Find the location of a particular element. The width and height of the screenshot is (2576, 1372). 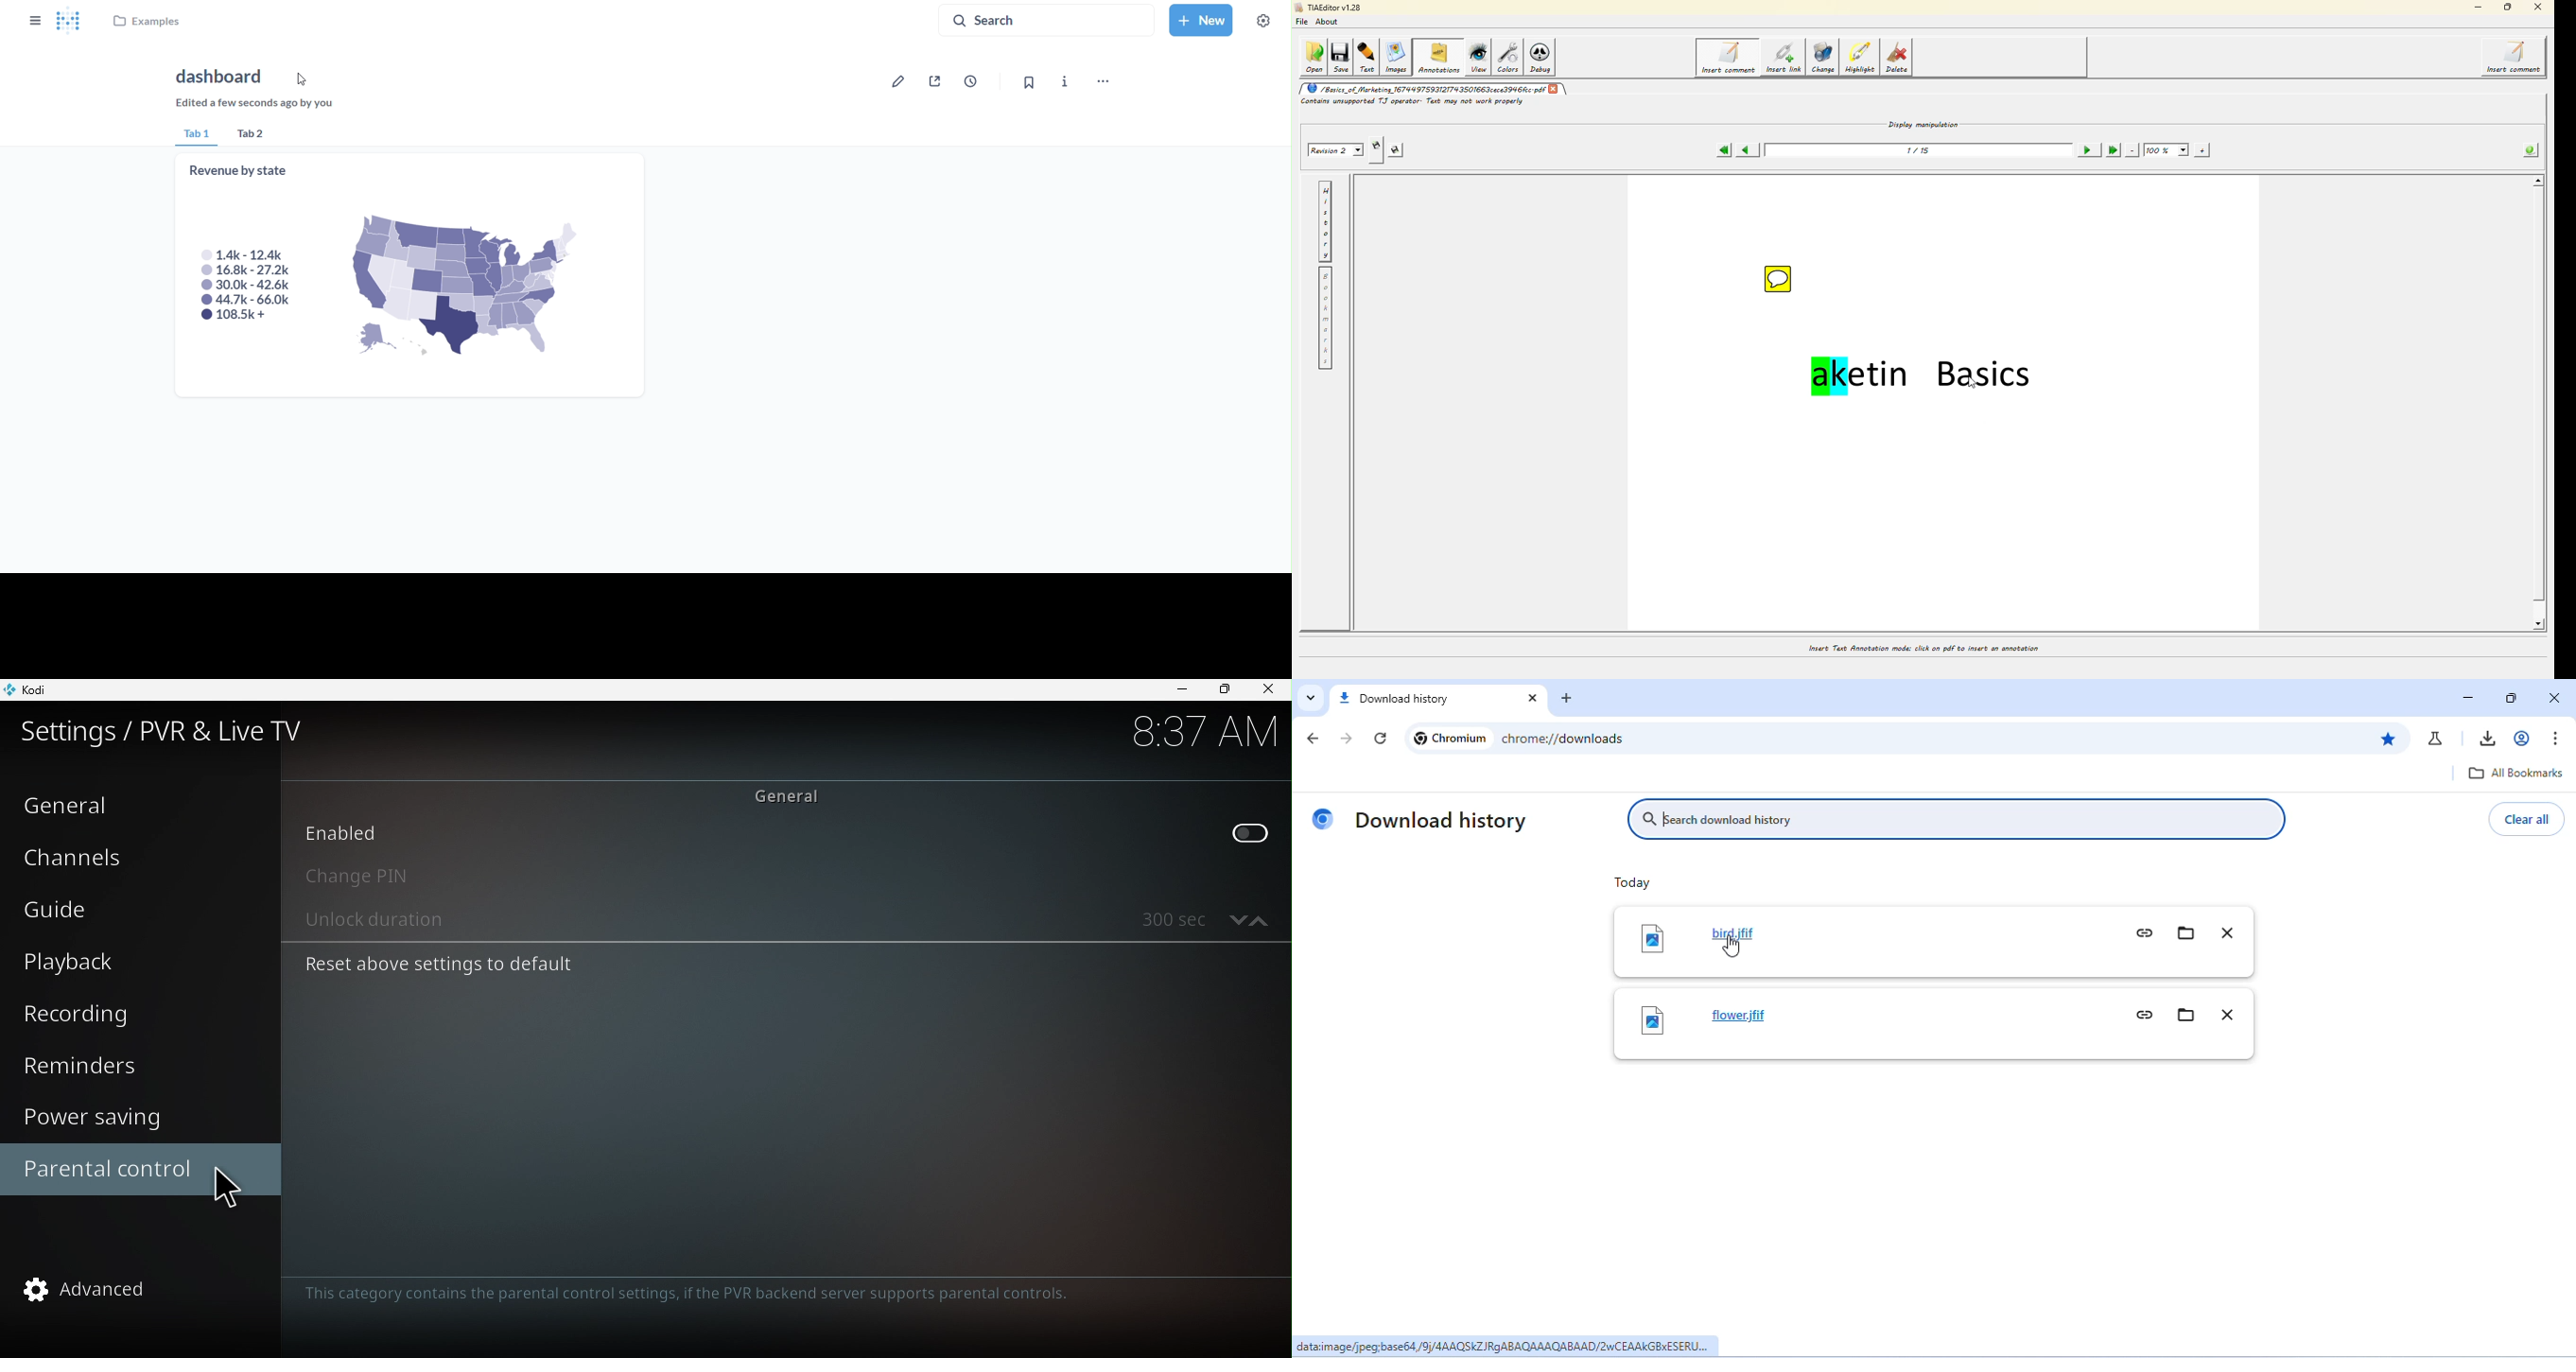

maximize is located at coordinates (2512, 698).